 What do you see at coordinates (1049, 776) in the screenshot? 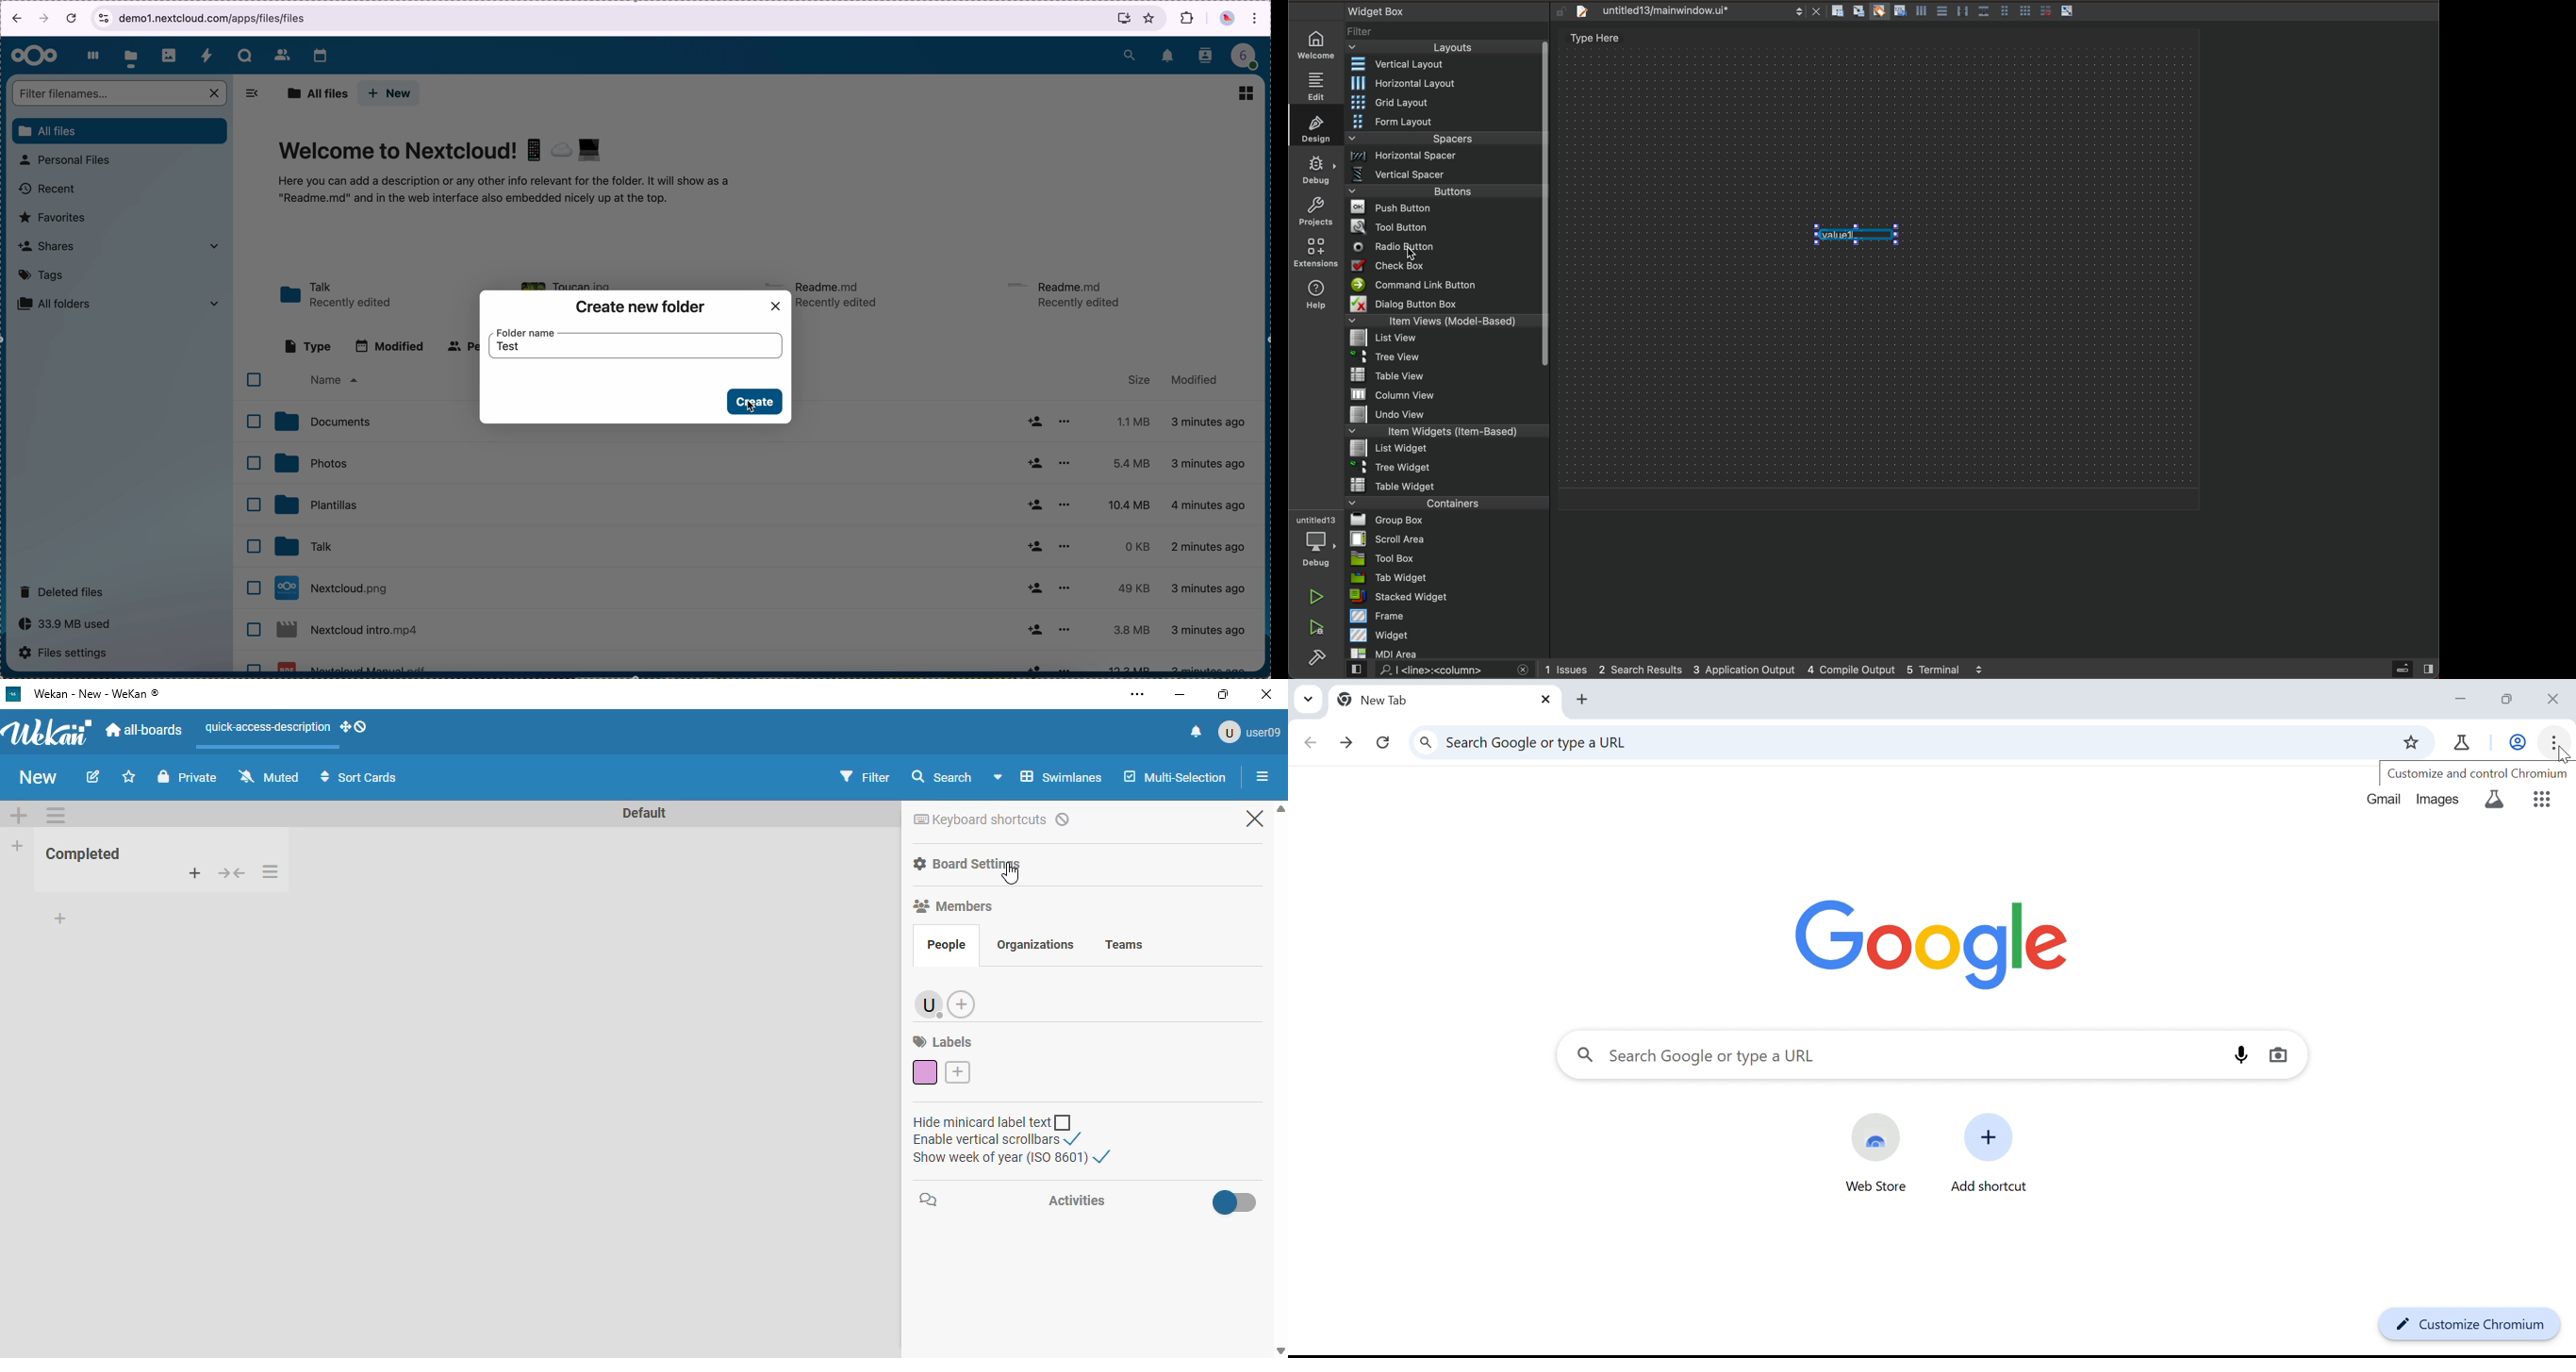
I see `Swinlane` at bounding box center [1049, 776].